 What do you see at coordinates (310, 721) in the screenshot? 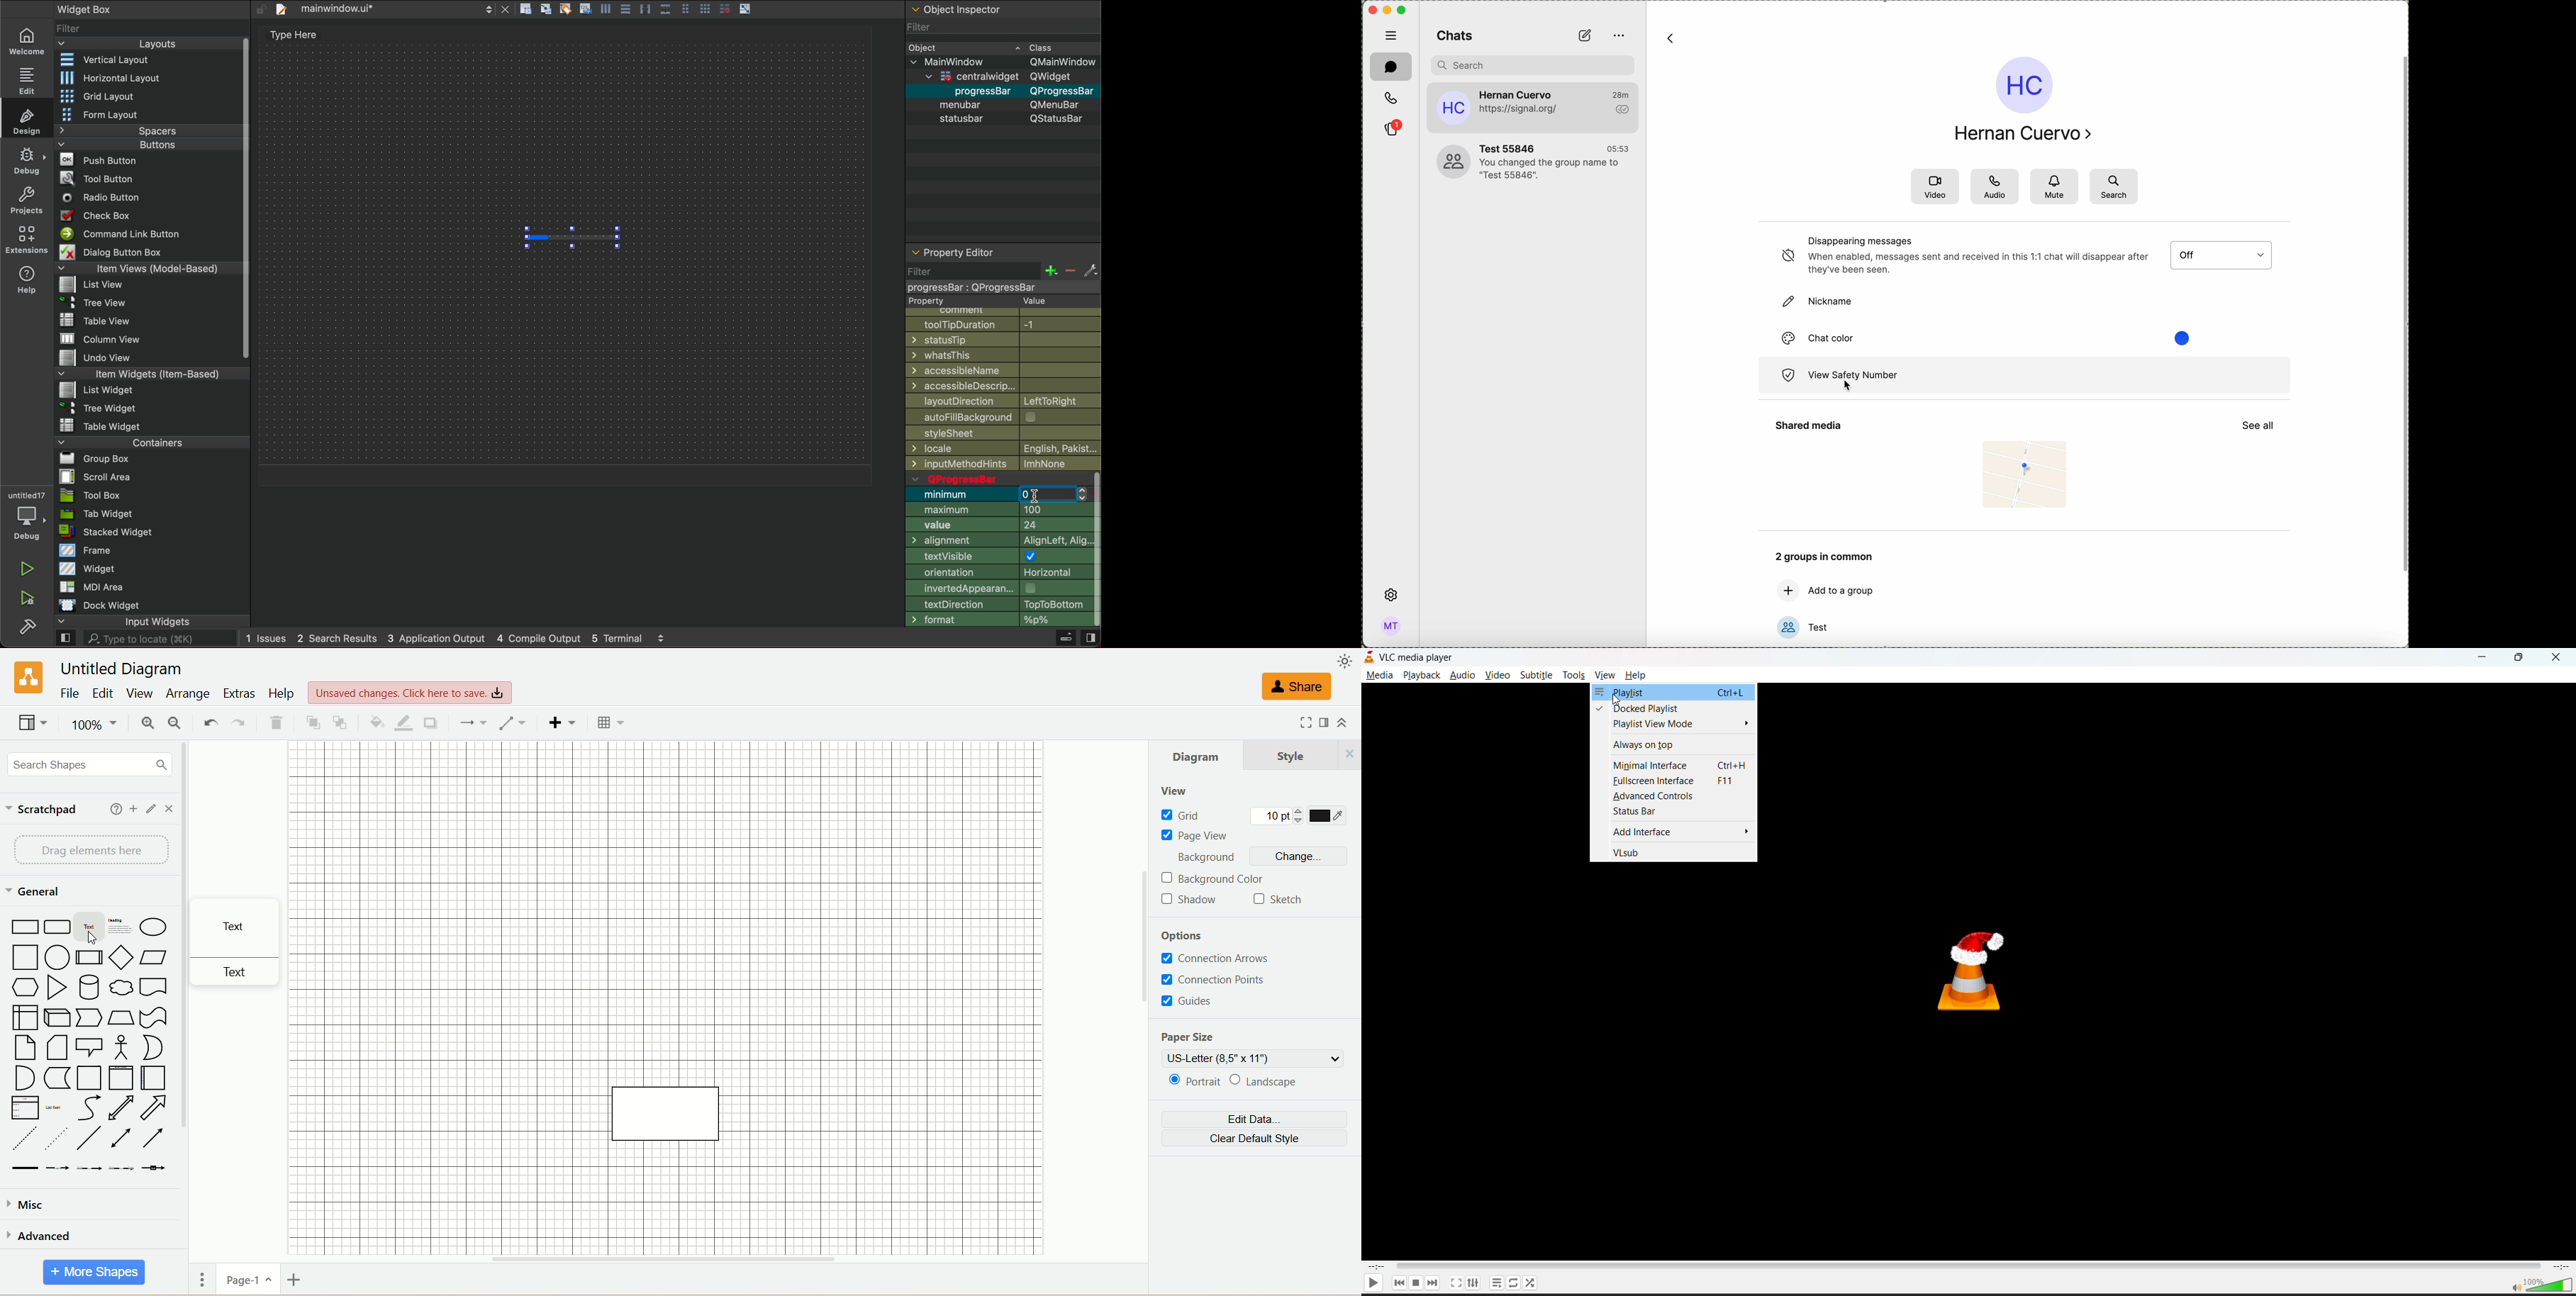
I see `to front` at bounding box center [310, 721].